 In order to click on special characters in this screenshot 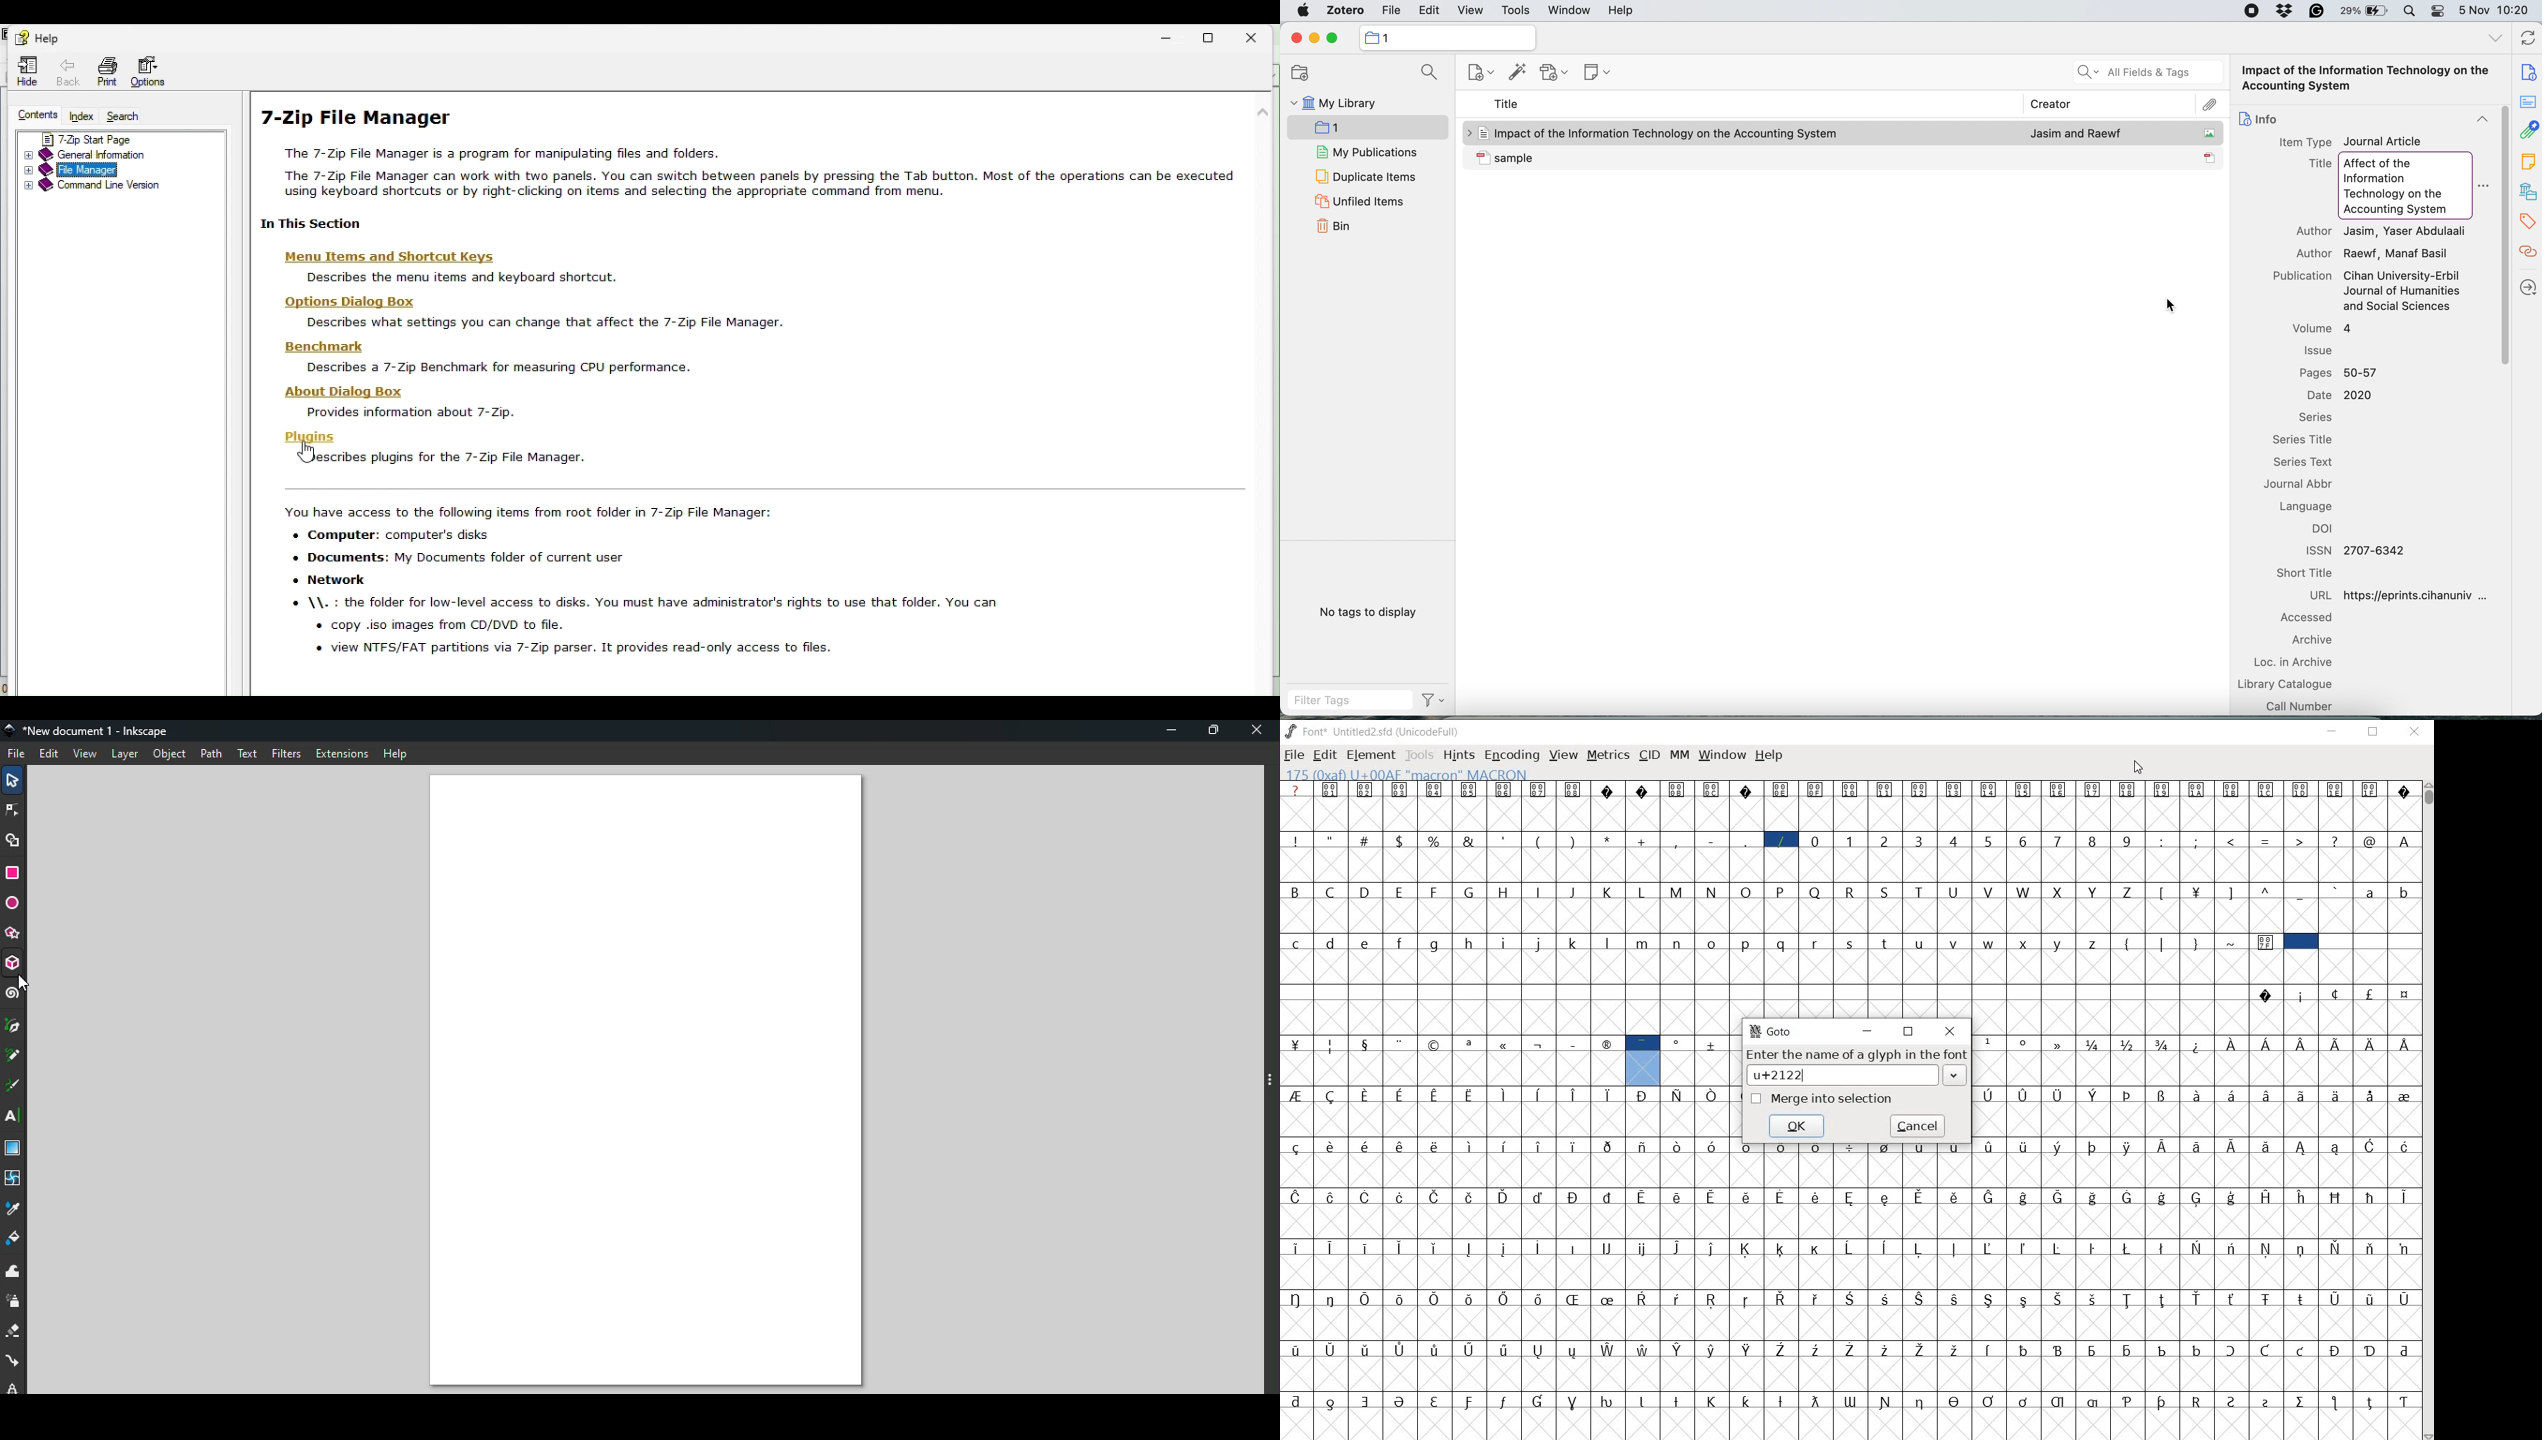, I will do `click(2333, 1010)`.